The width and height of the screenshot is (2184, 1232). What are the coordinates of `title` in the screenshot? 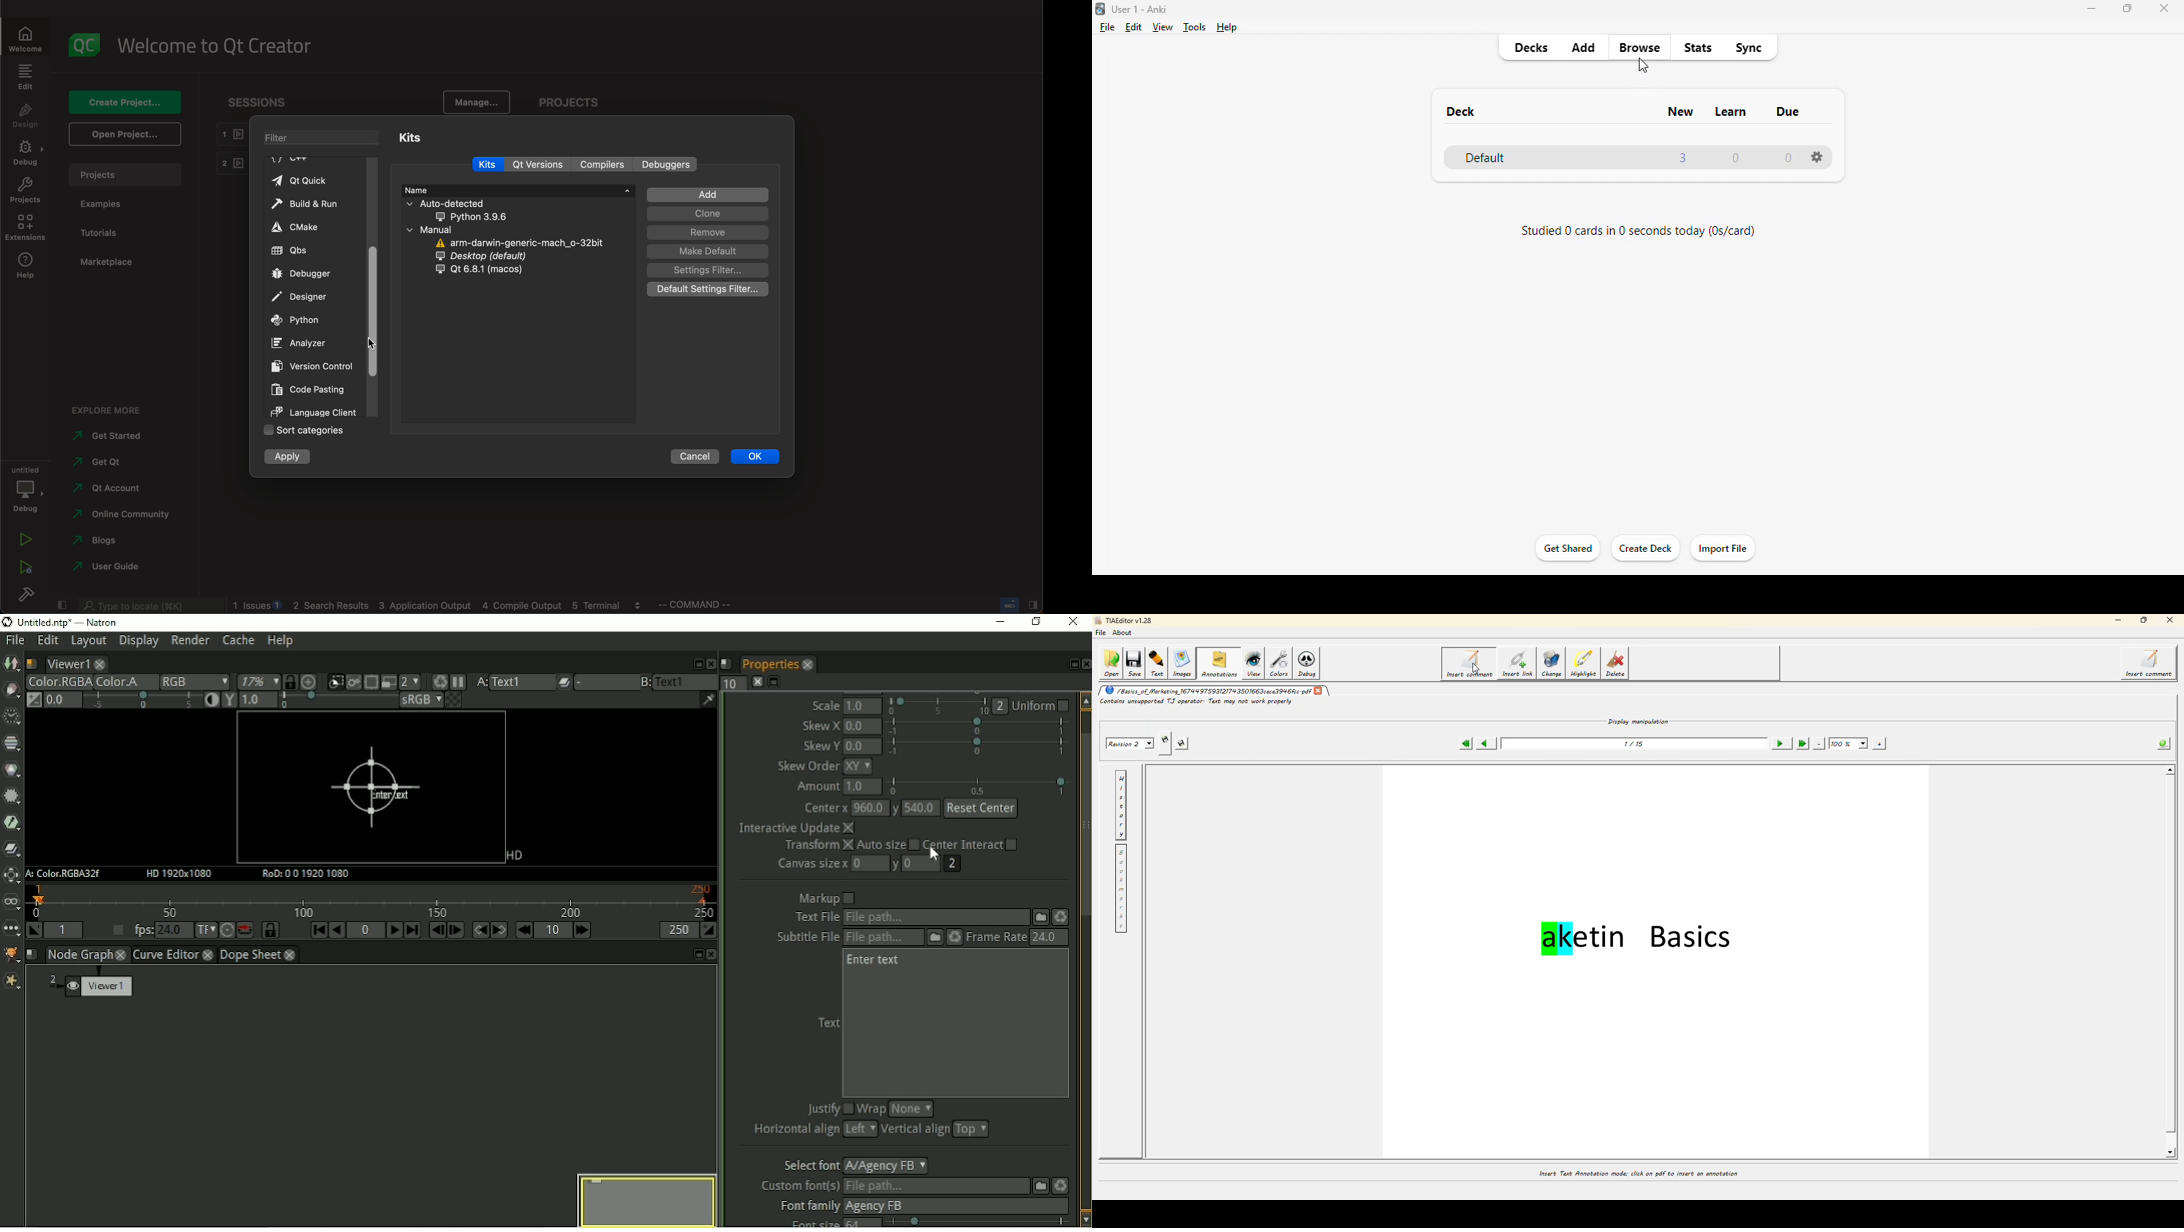 It's located at (1141, 9).